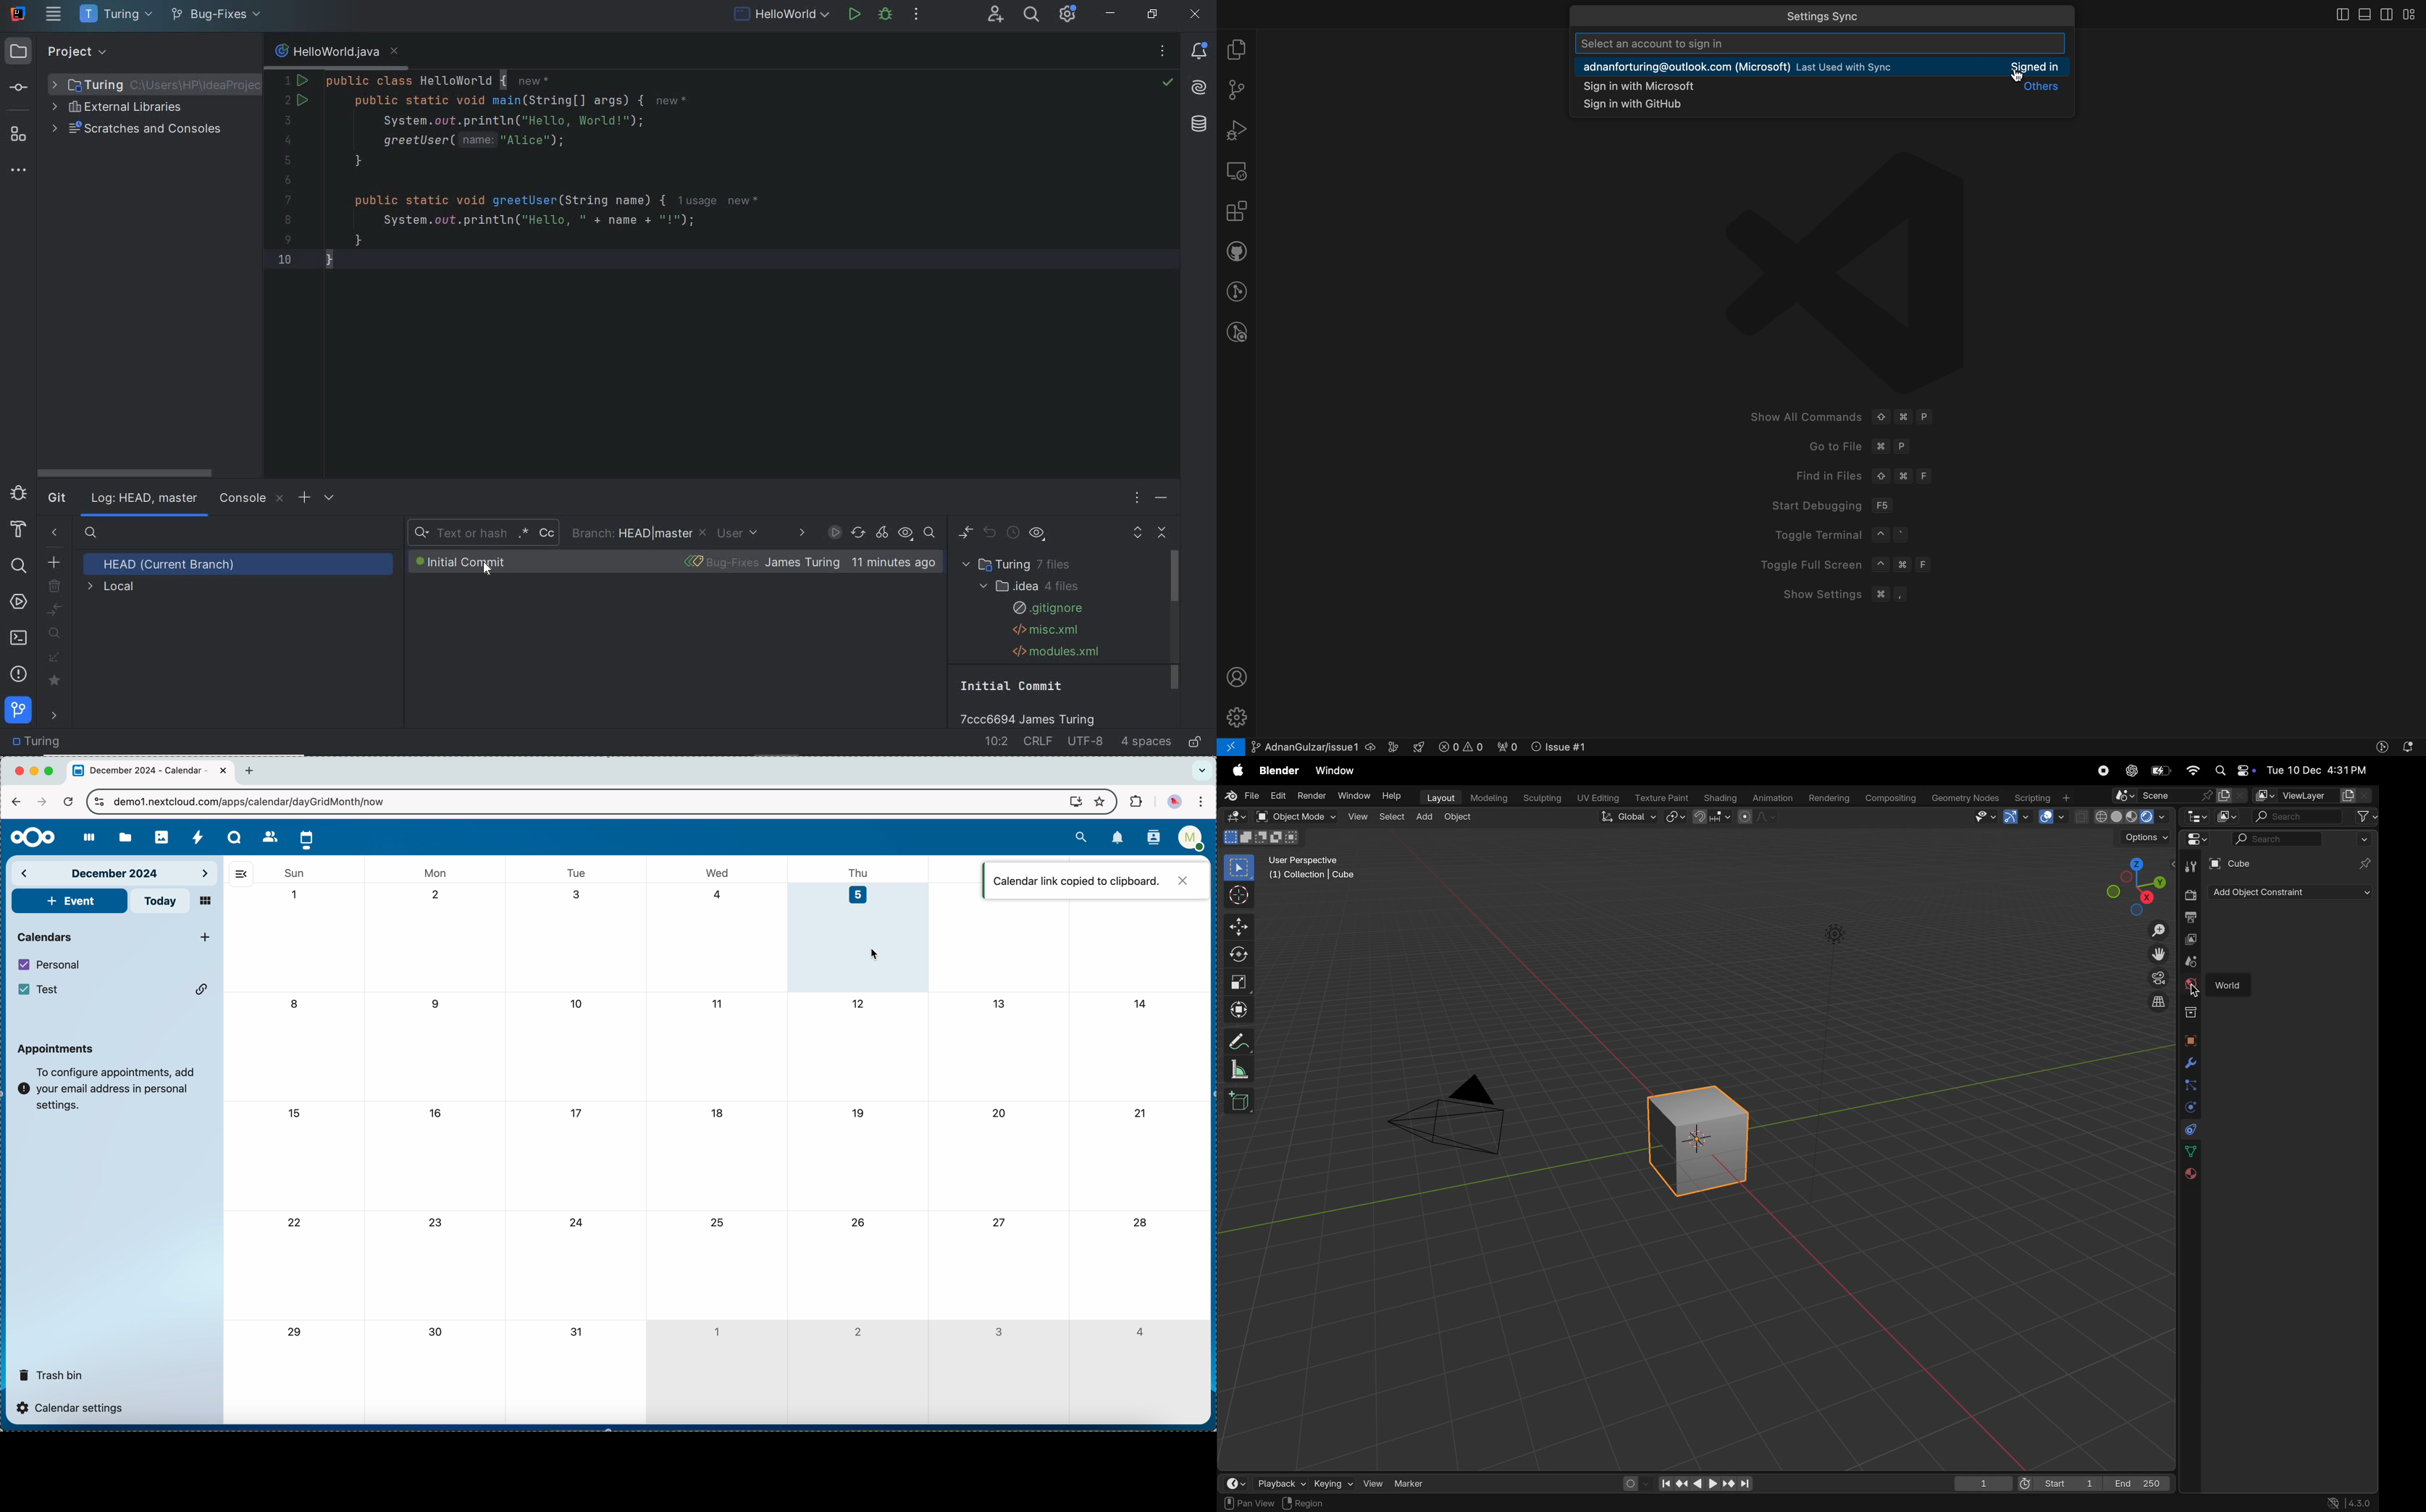  What do you see at coordinates (16, 801) in the screenshot?
I see `navigate back` at bounding box center [16, 801].